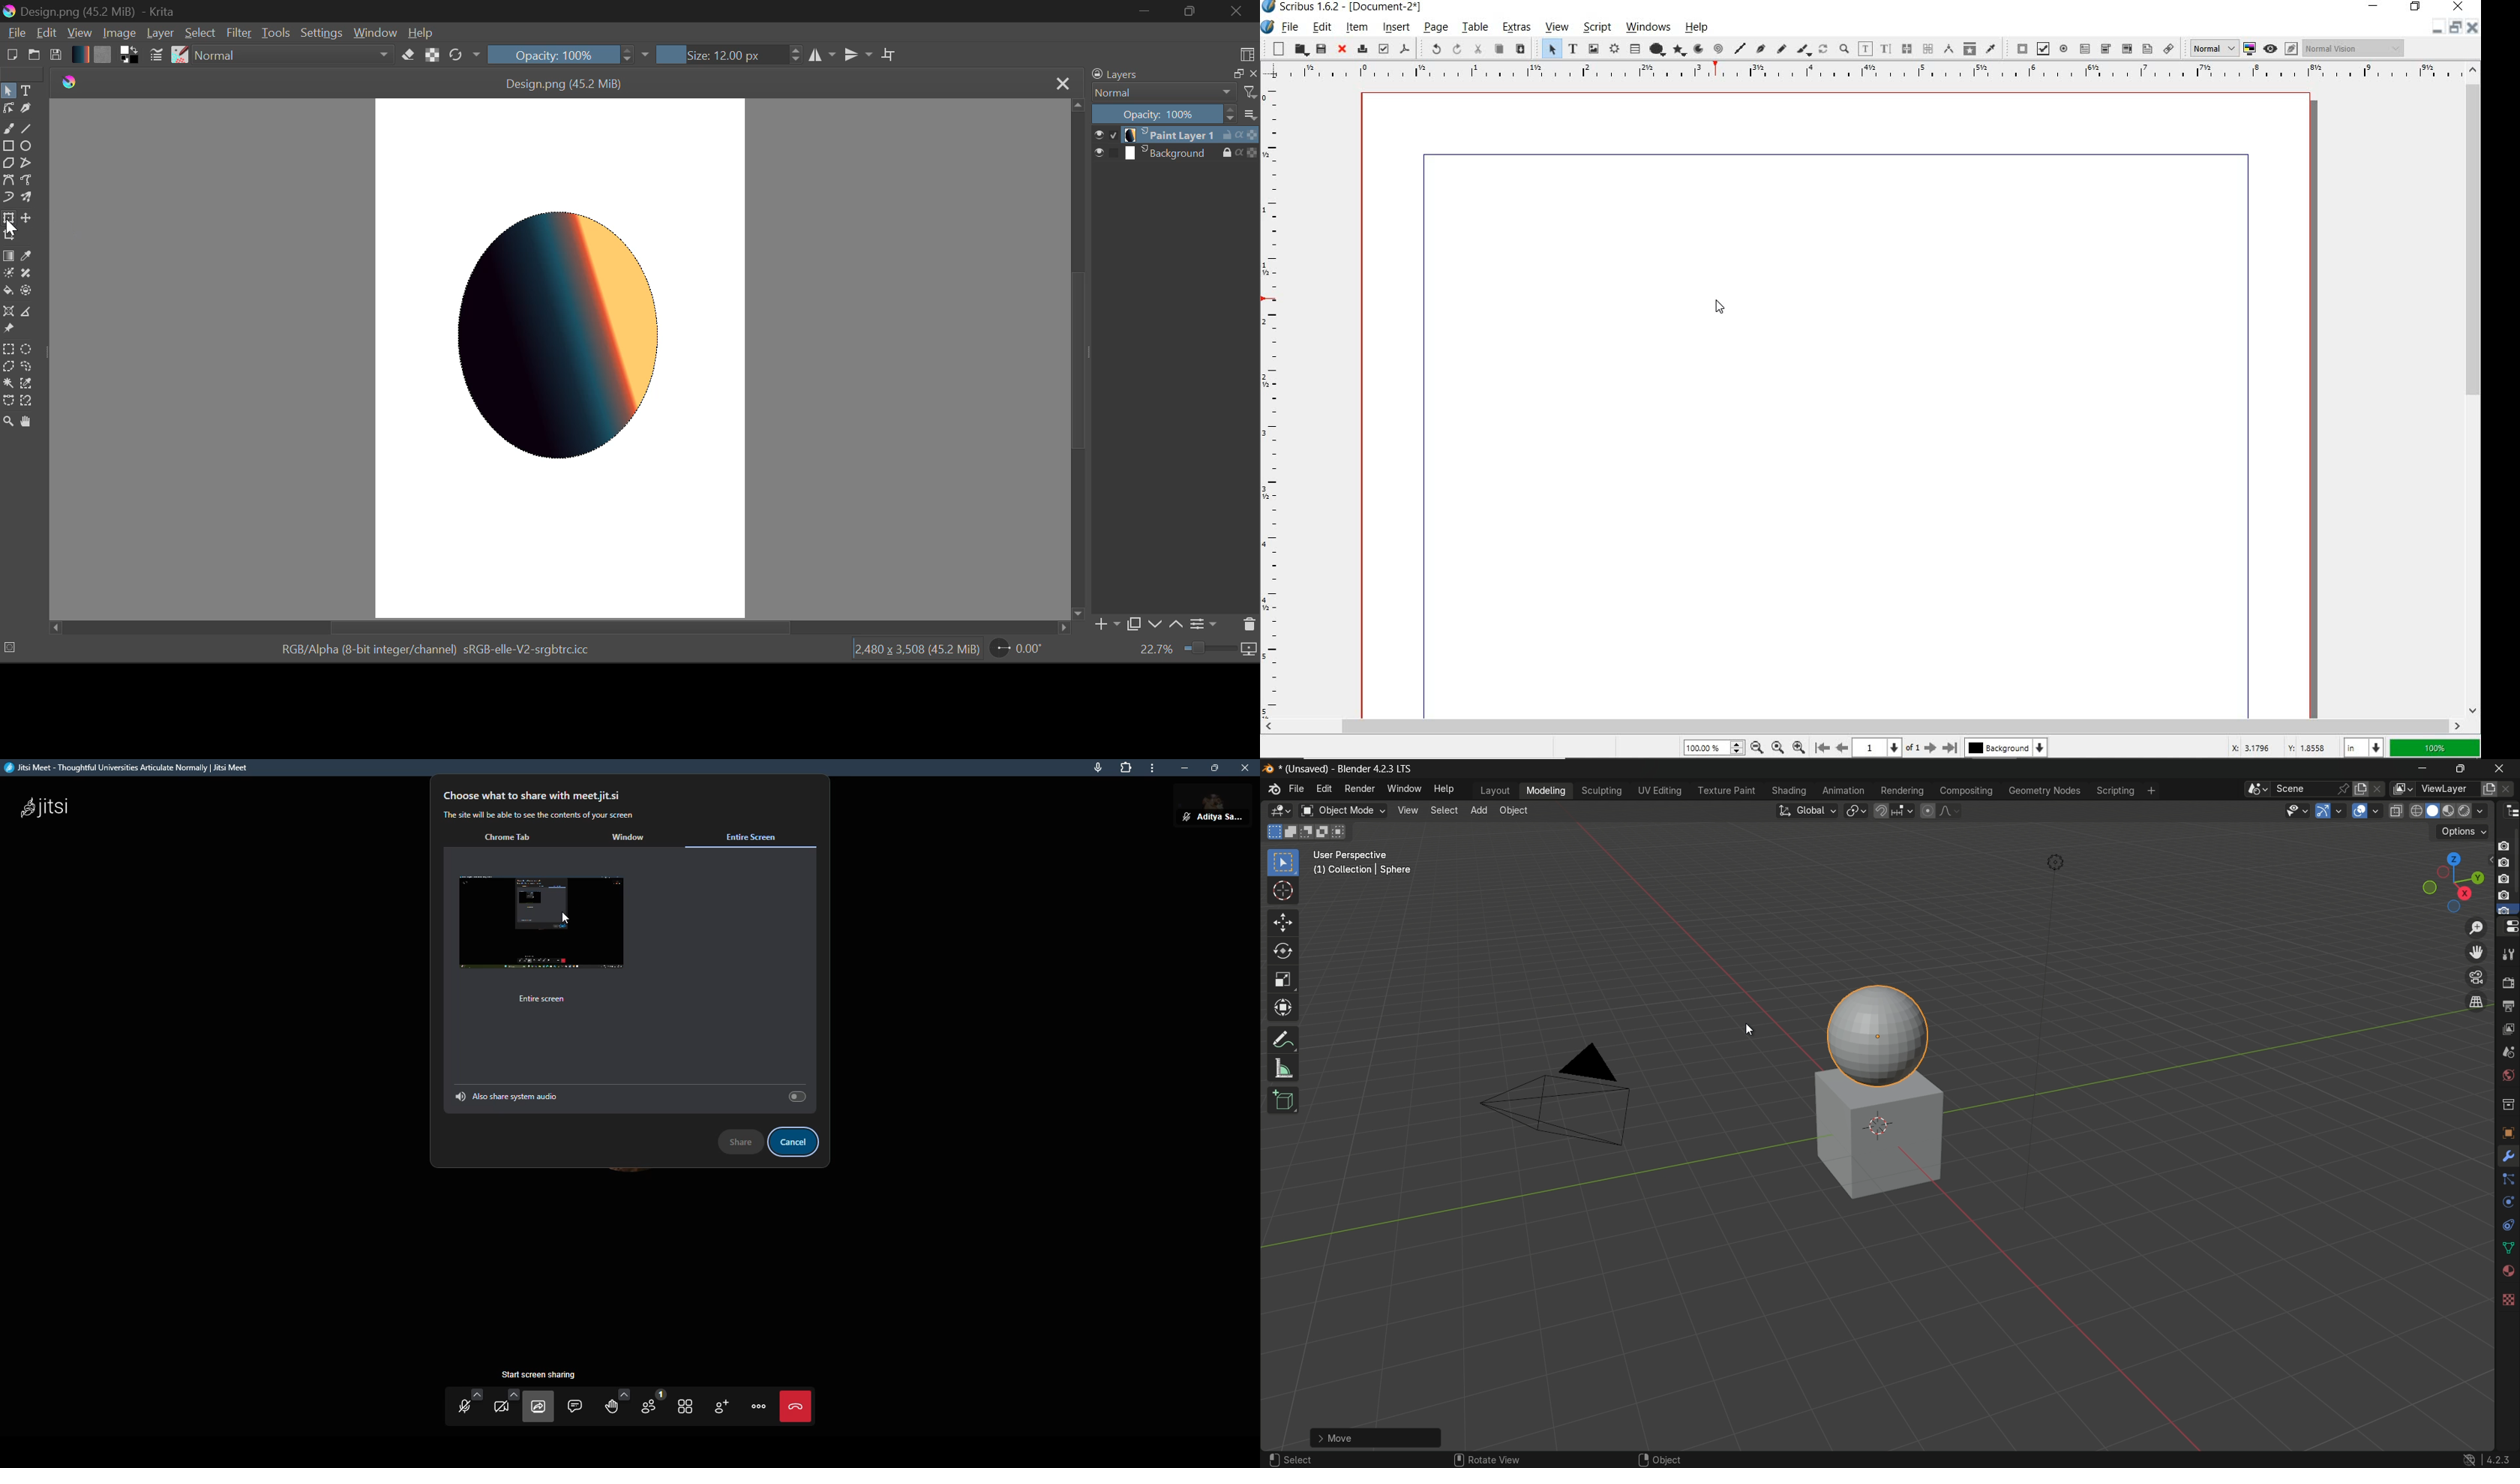 The width and height of the screenshot is (2520, 1484). Describe the element at coordinates (1359, 789) in the screenshot. I see `render menu` at that location.